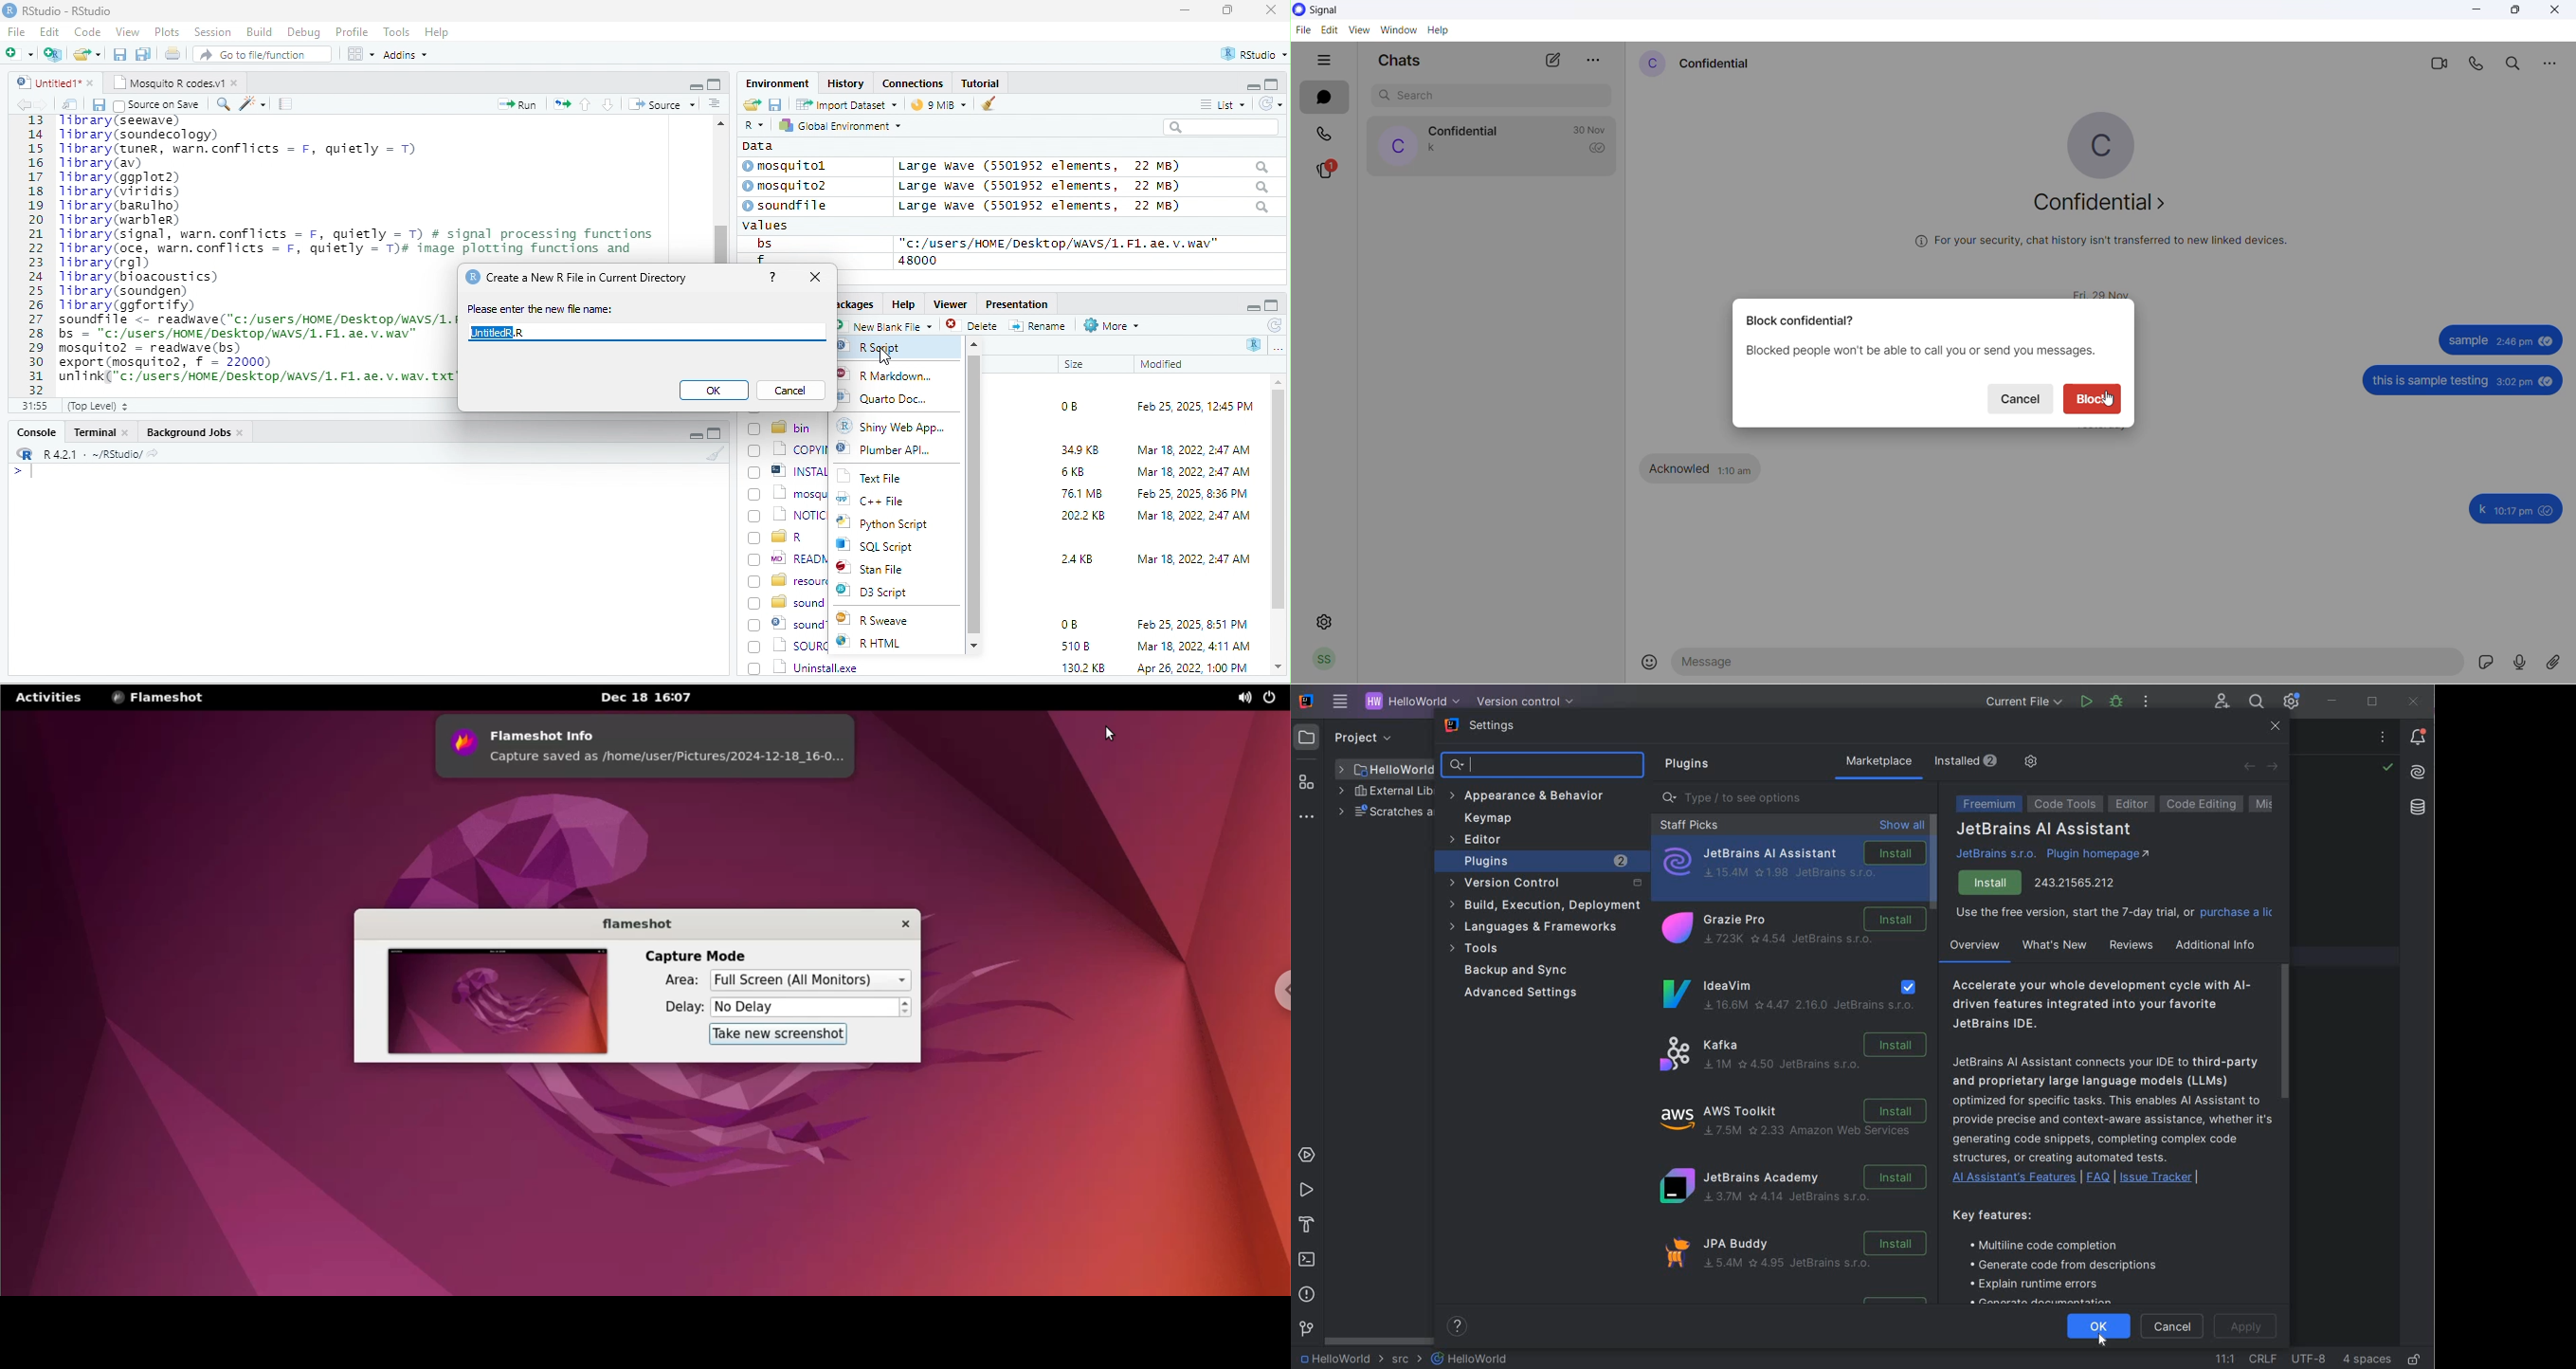 Image resolution: width=2576 pixels, height=1372 pixels. What do you see at coordinates (1085, 186) in the screenshot?
I see `Large wave (550139372 elements, JZ MB)` at bounding box center [1085, 186].